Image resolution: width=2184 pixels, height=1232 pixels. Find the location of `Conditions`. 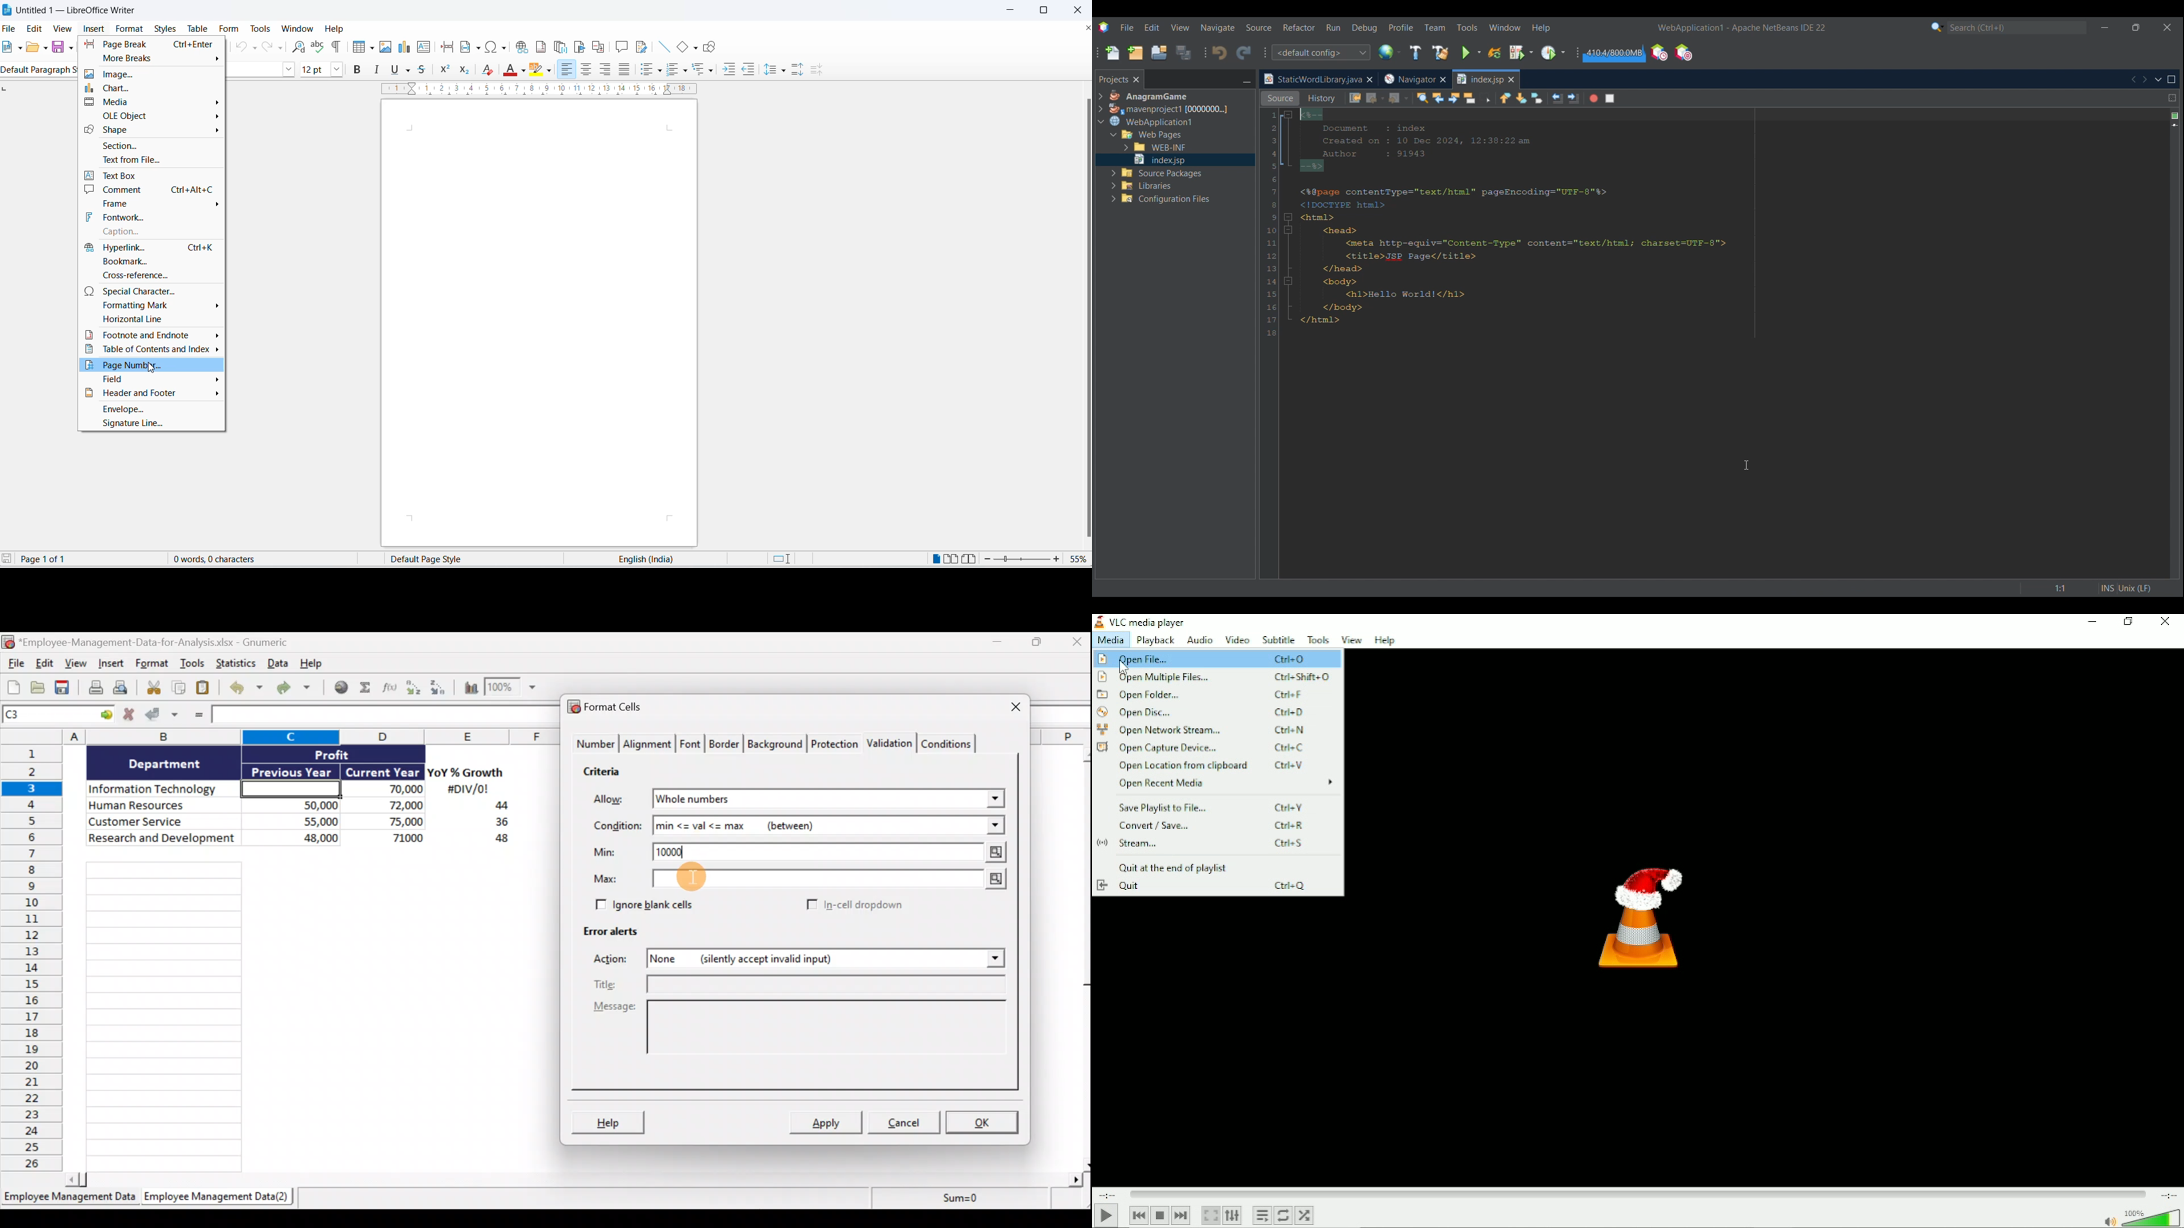

Conditions is located at coordinates (951, 743).